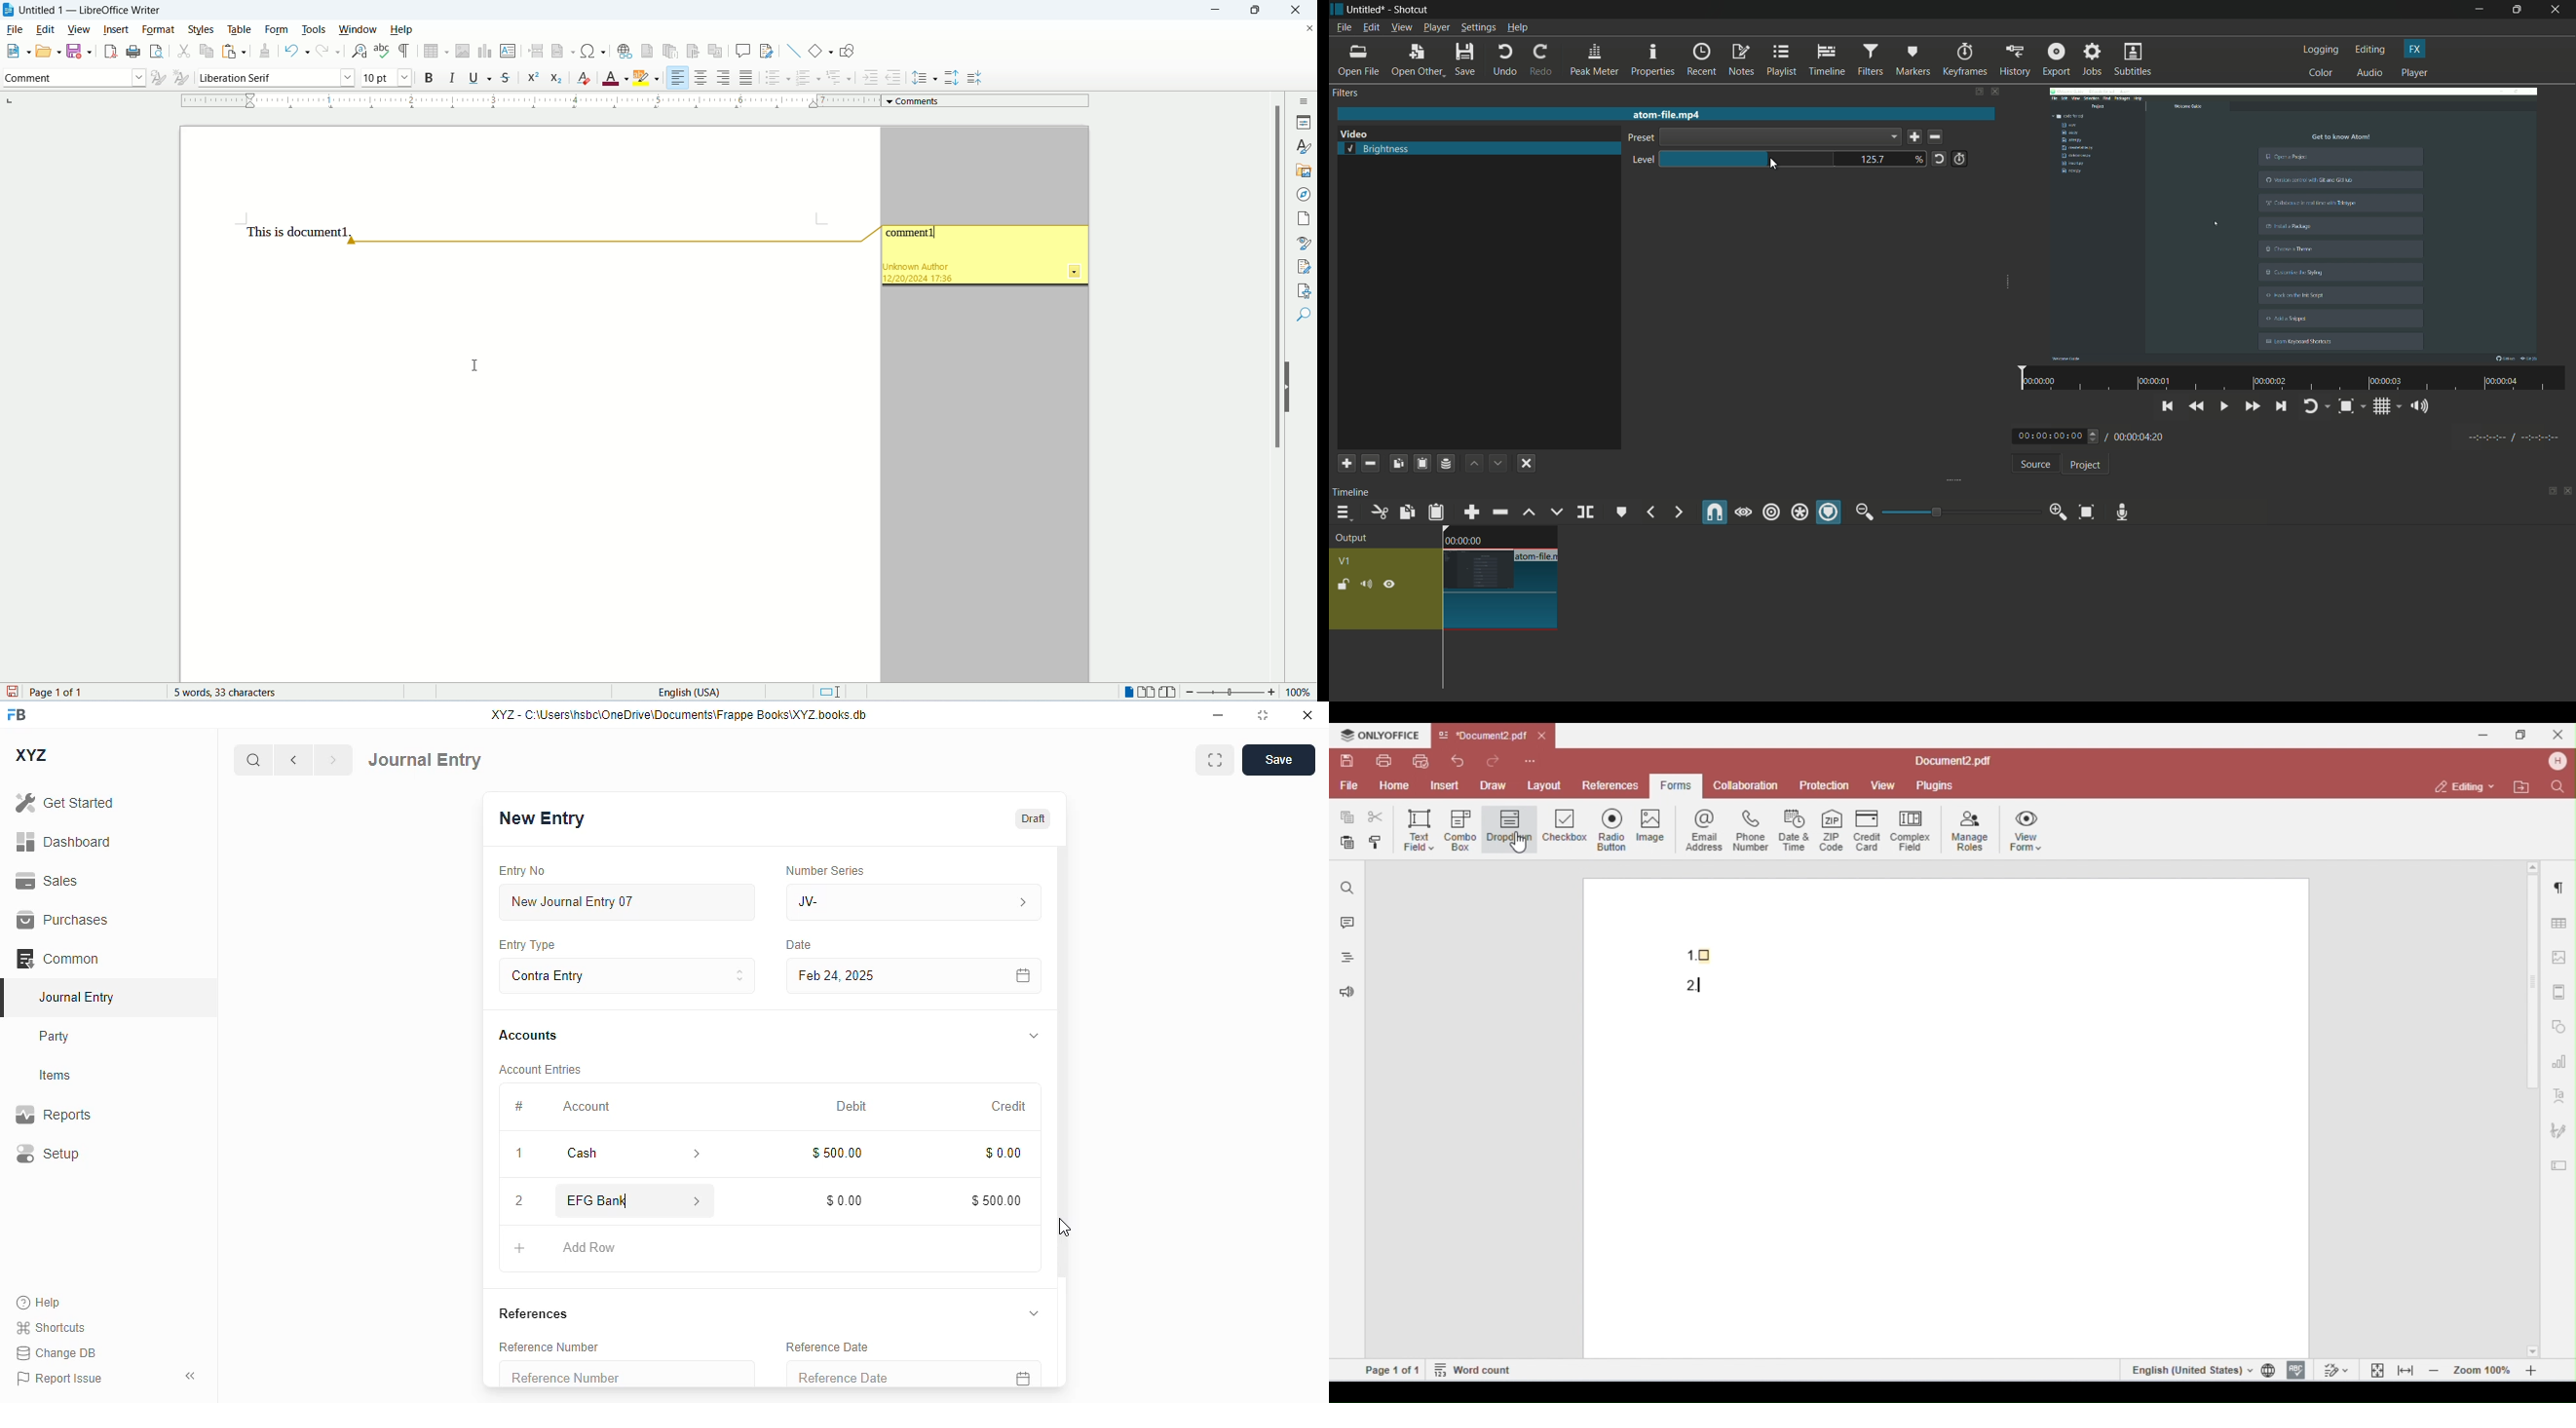 This screenshot has width=2576, height=1428. I want to click on create/edit marker, so click(1622, 512).